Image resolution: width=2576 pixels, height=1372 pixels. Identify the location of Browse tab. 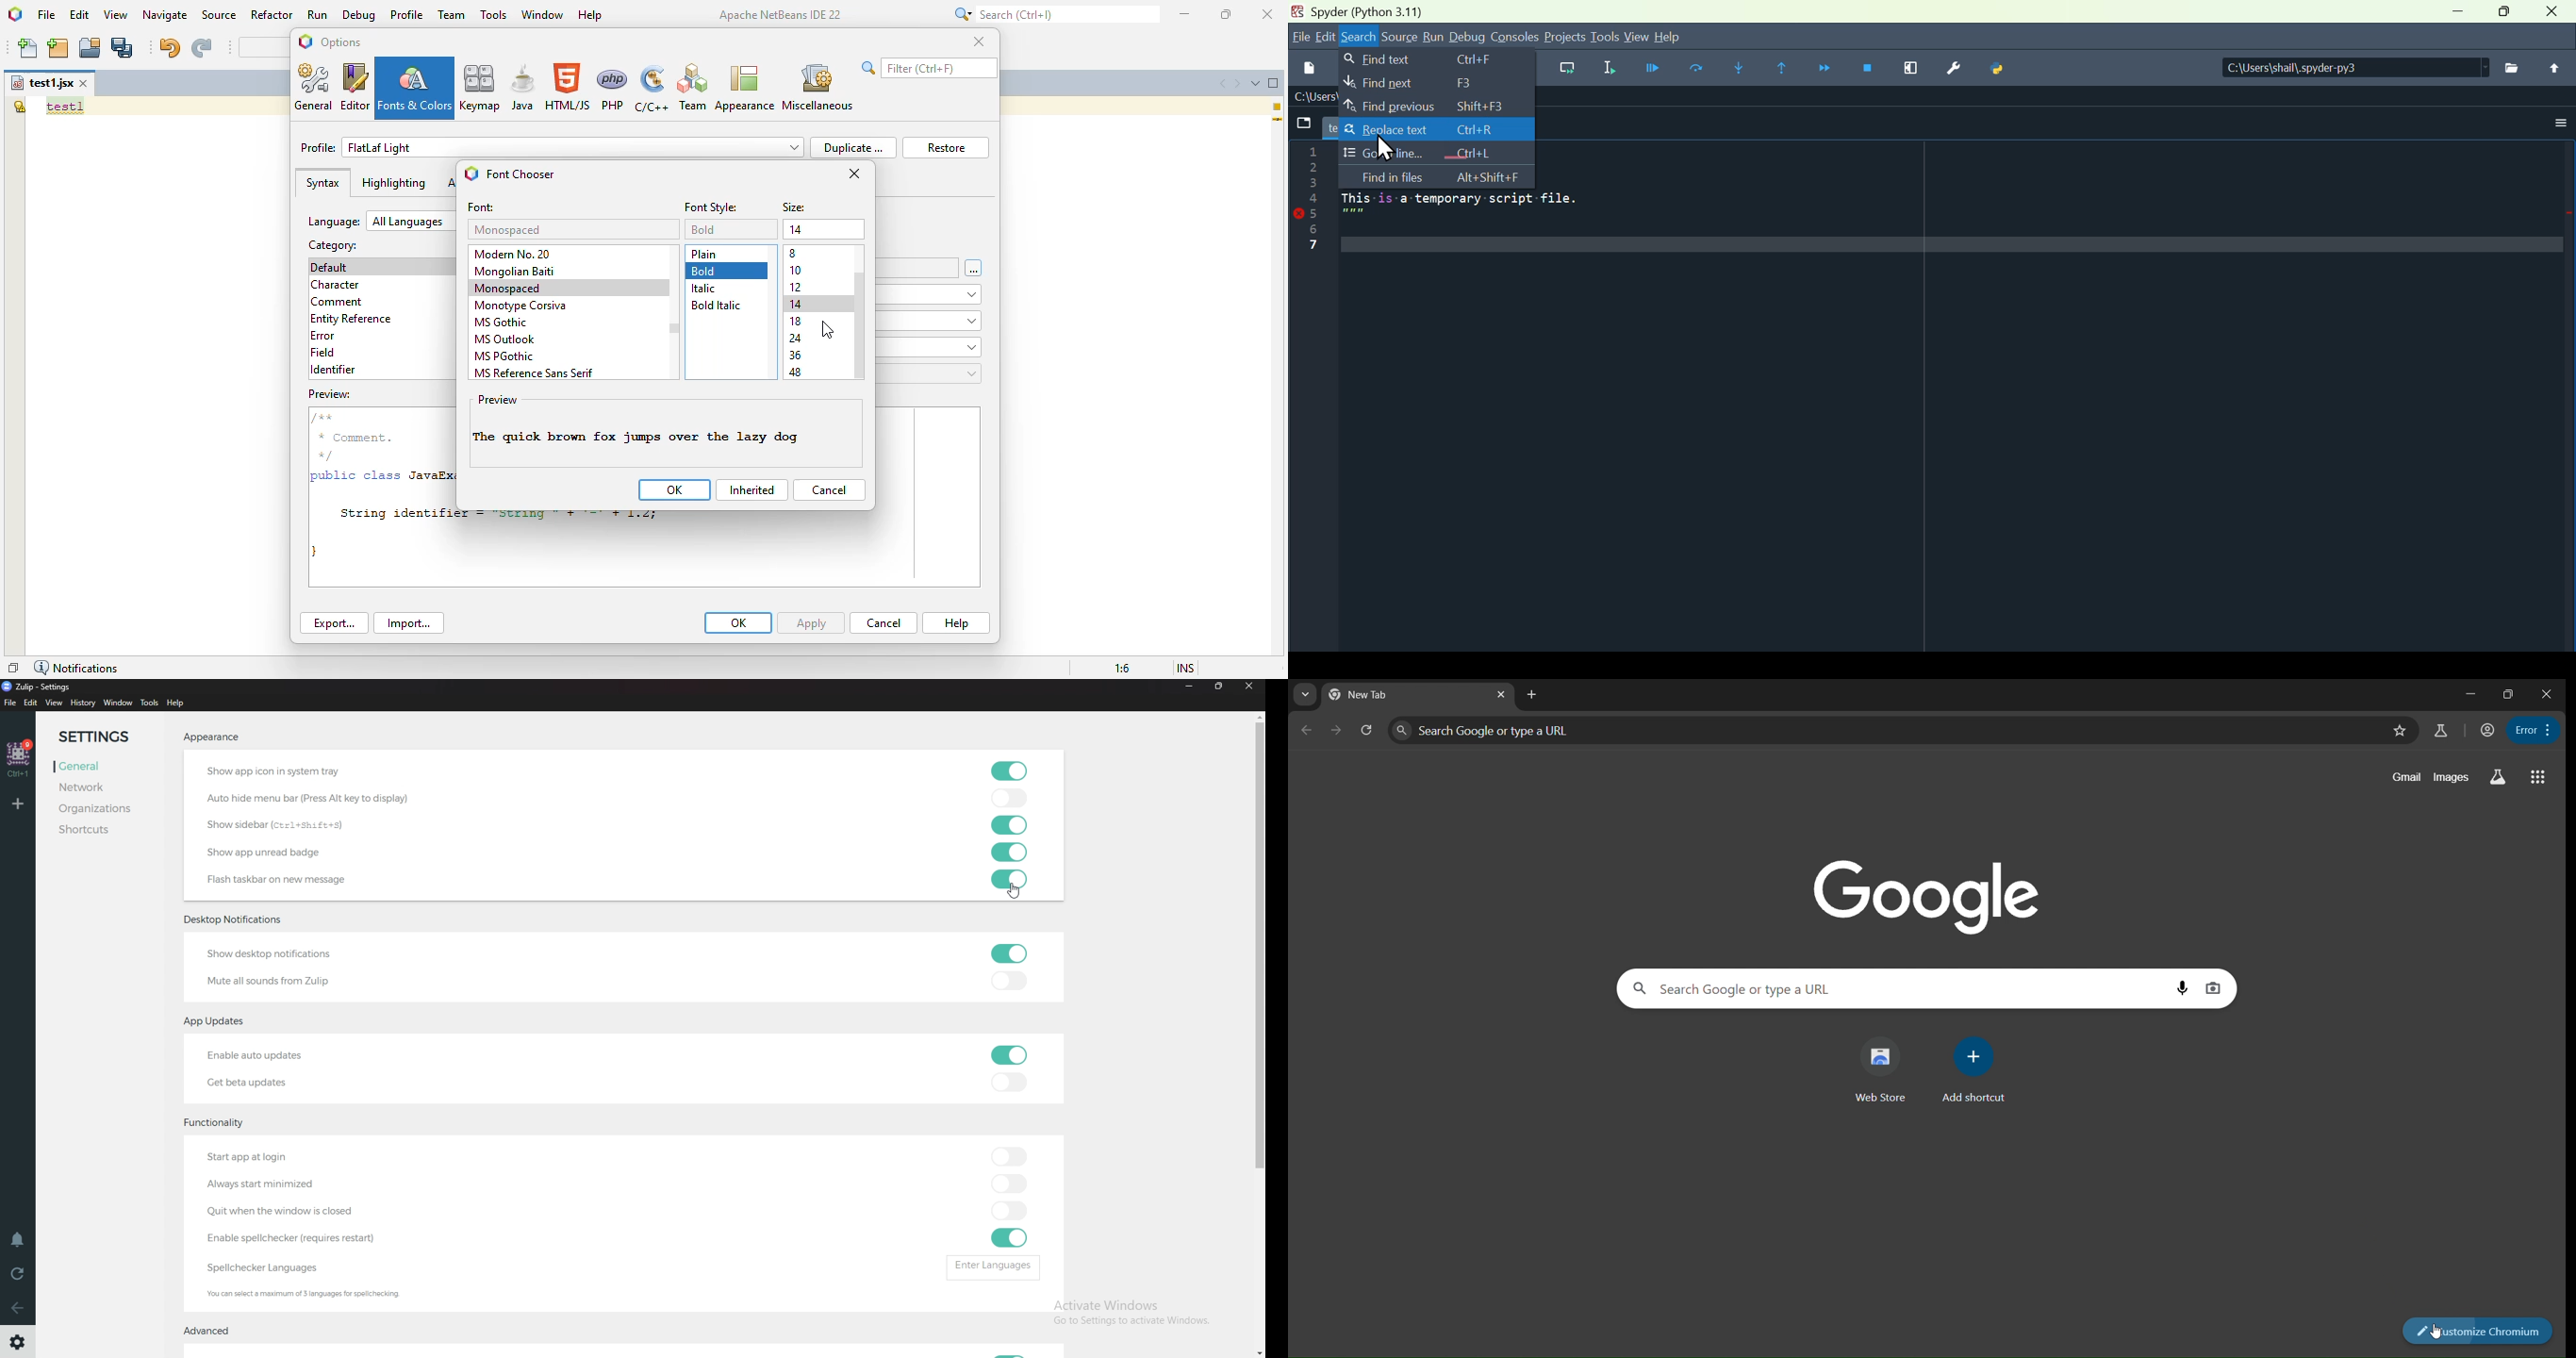
(1304, 125).